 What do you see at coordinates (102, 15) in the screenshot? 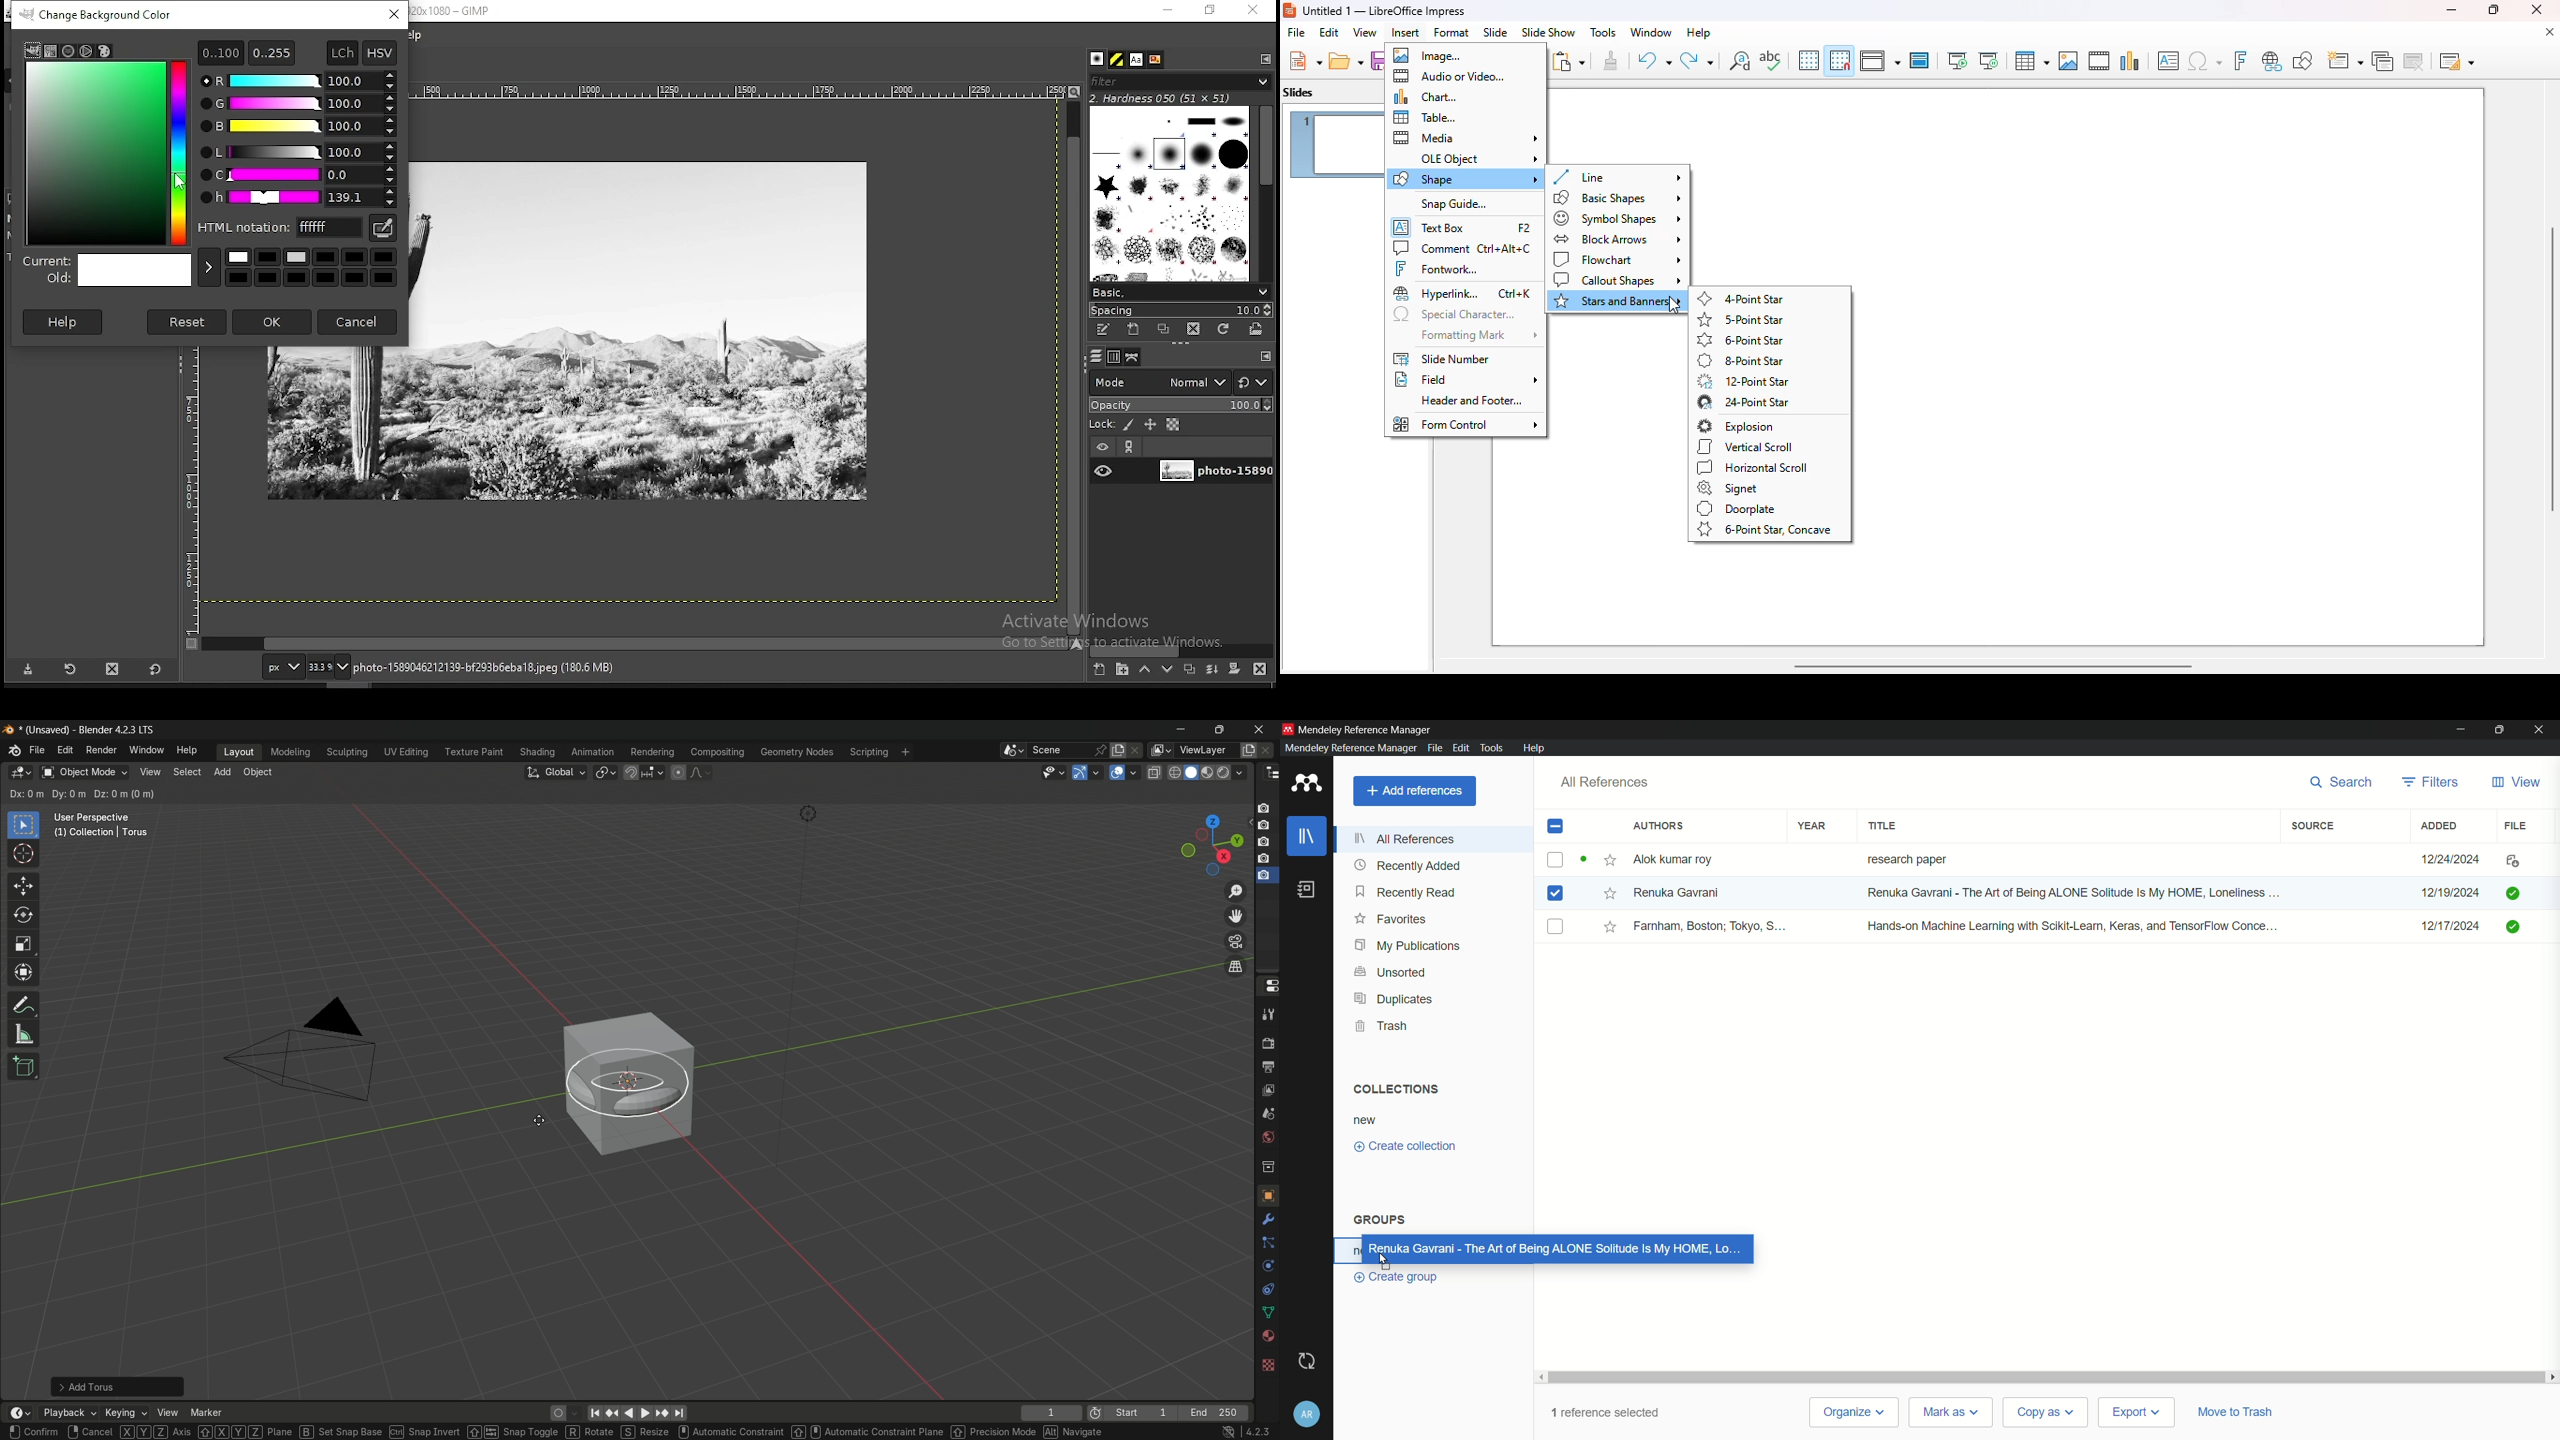
I see `change background color` at bounding box center [102, 15].